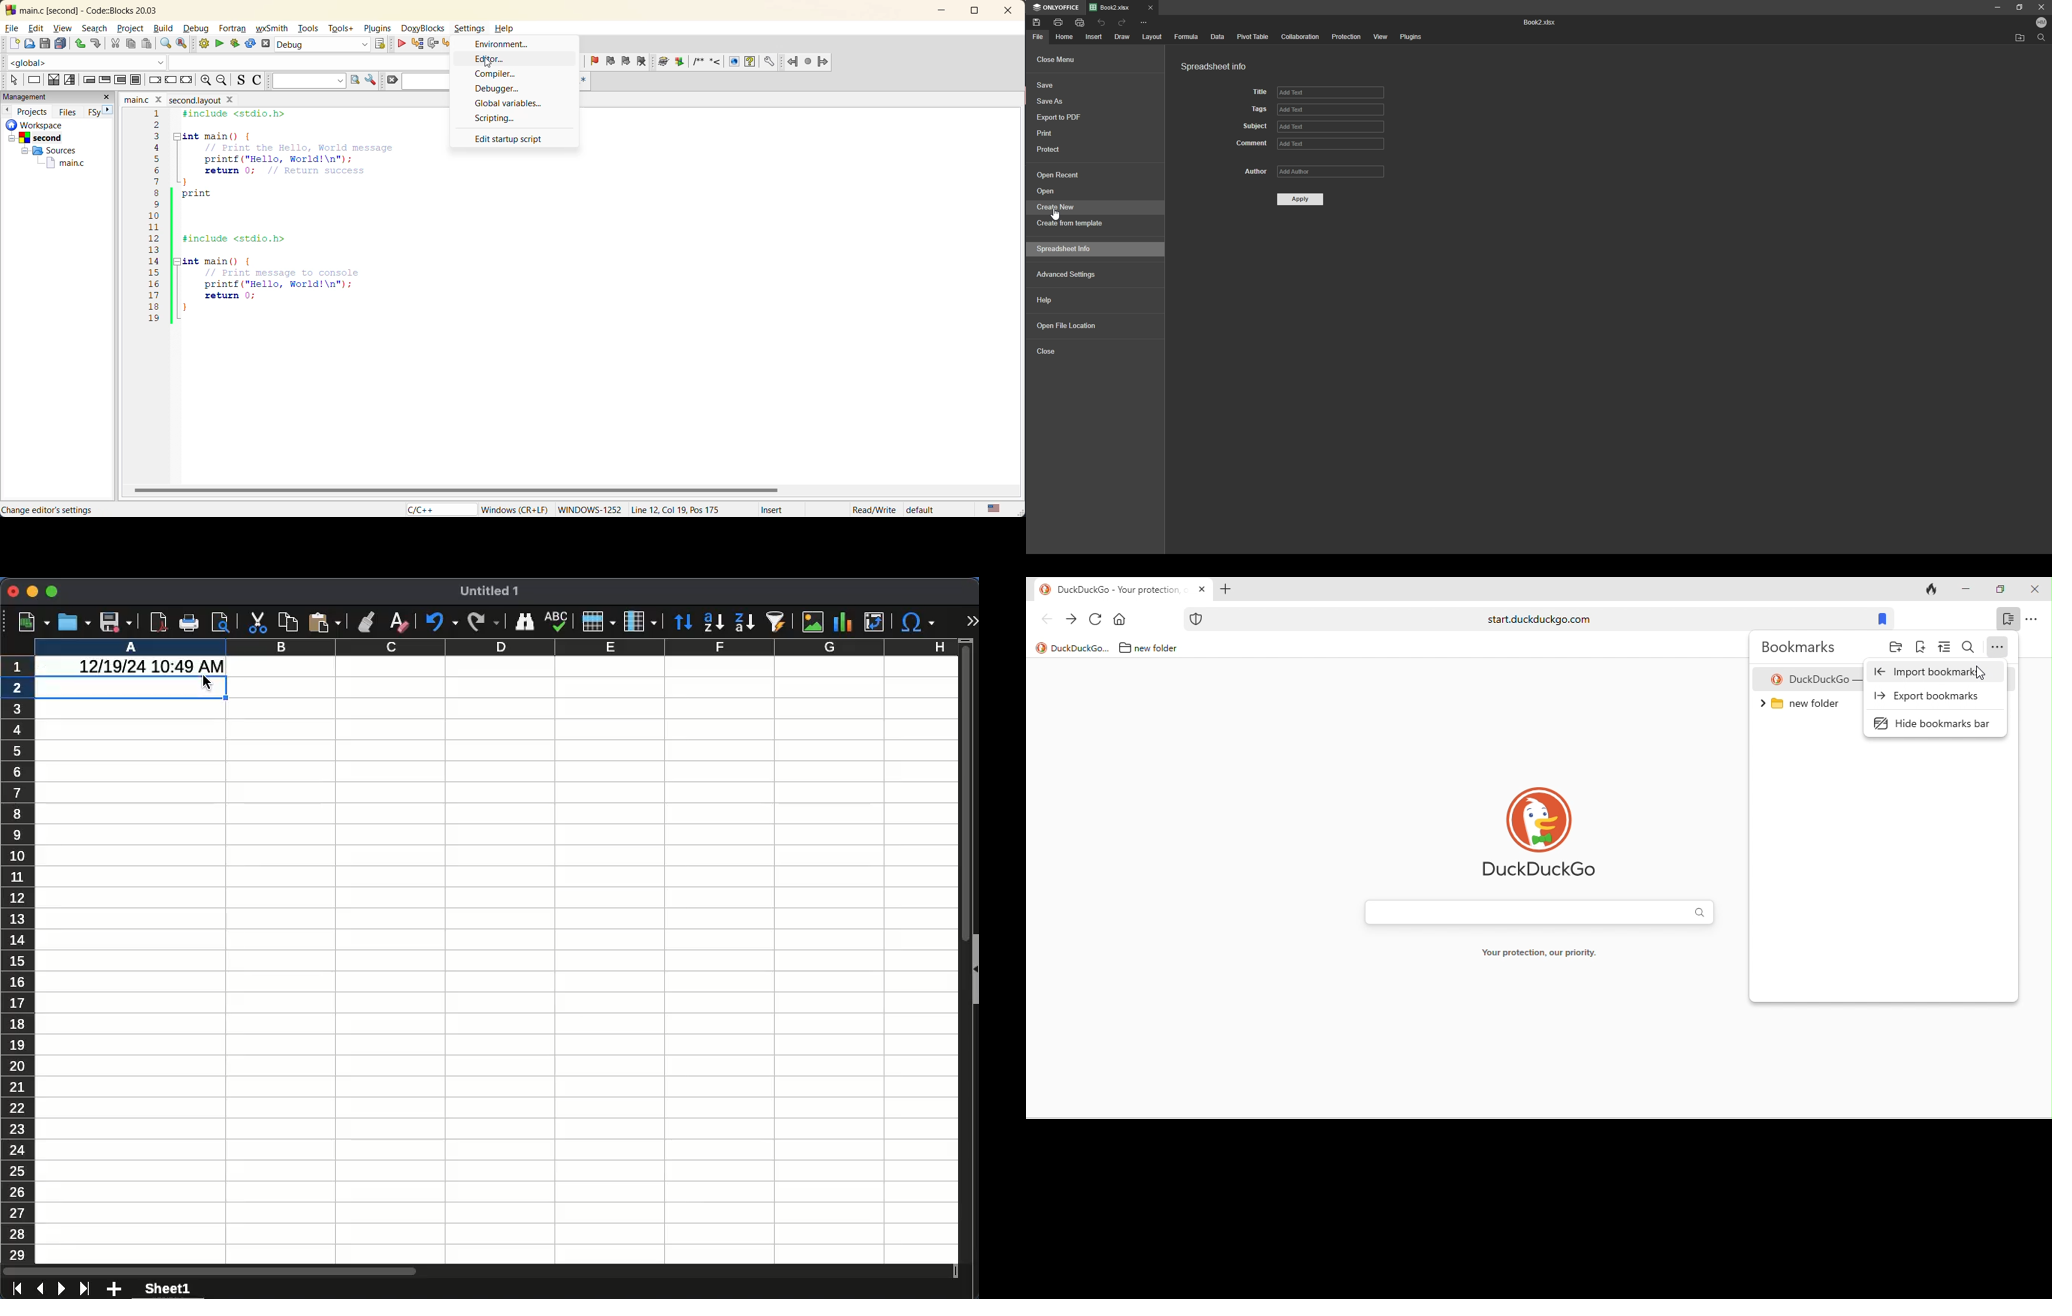  Describe the element at coordinates (503, 44) in the screenshot. I see `environment` at that location.